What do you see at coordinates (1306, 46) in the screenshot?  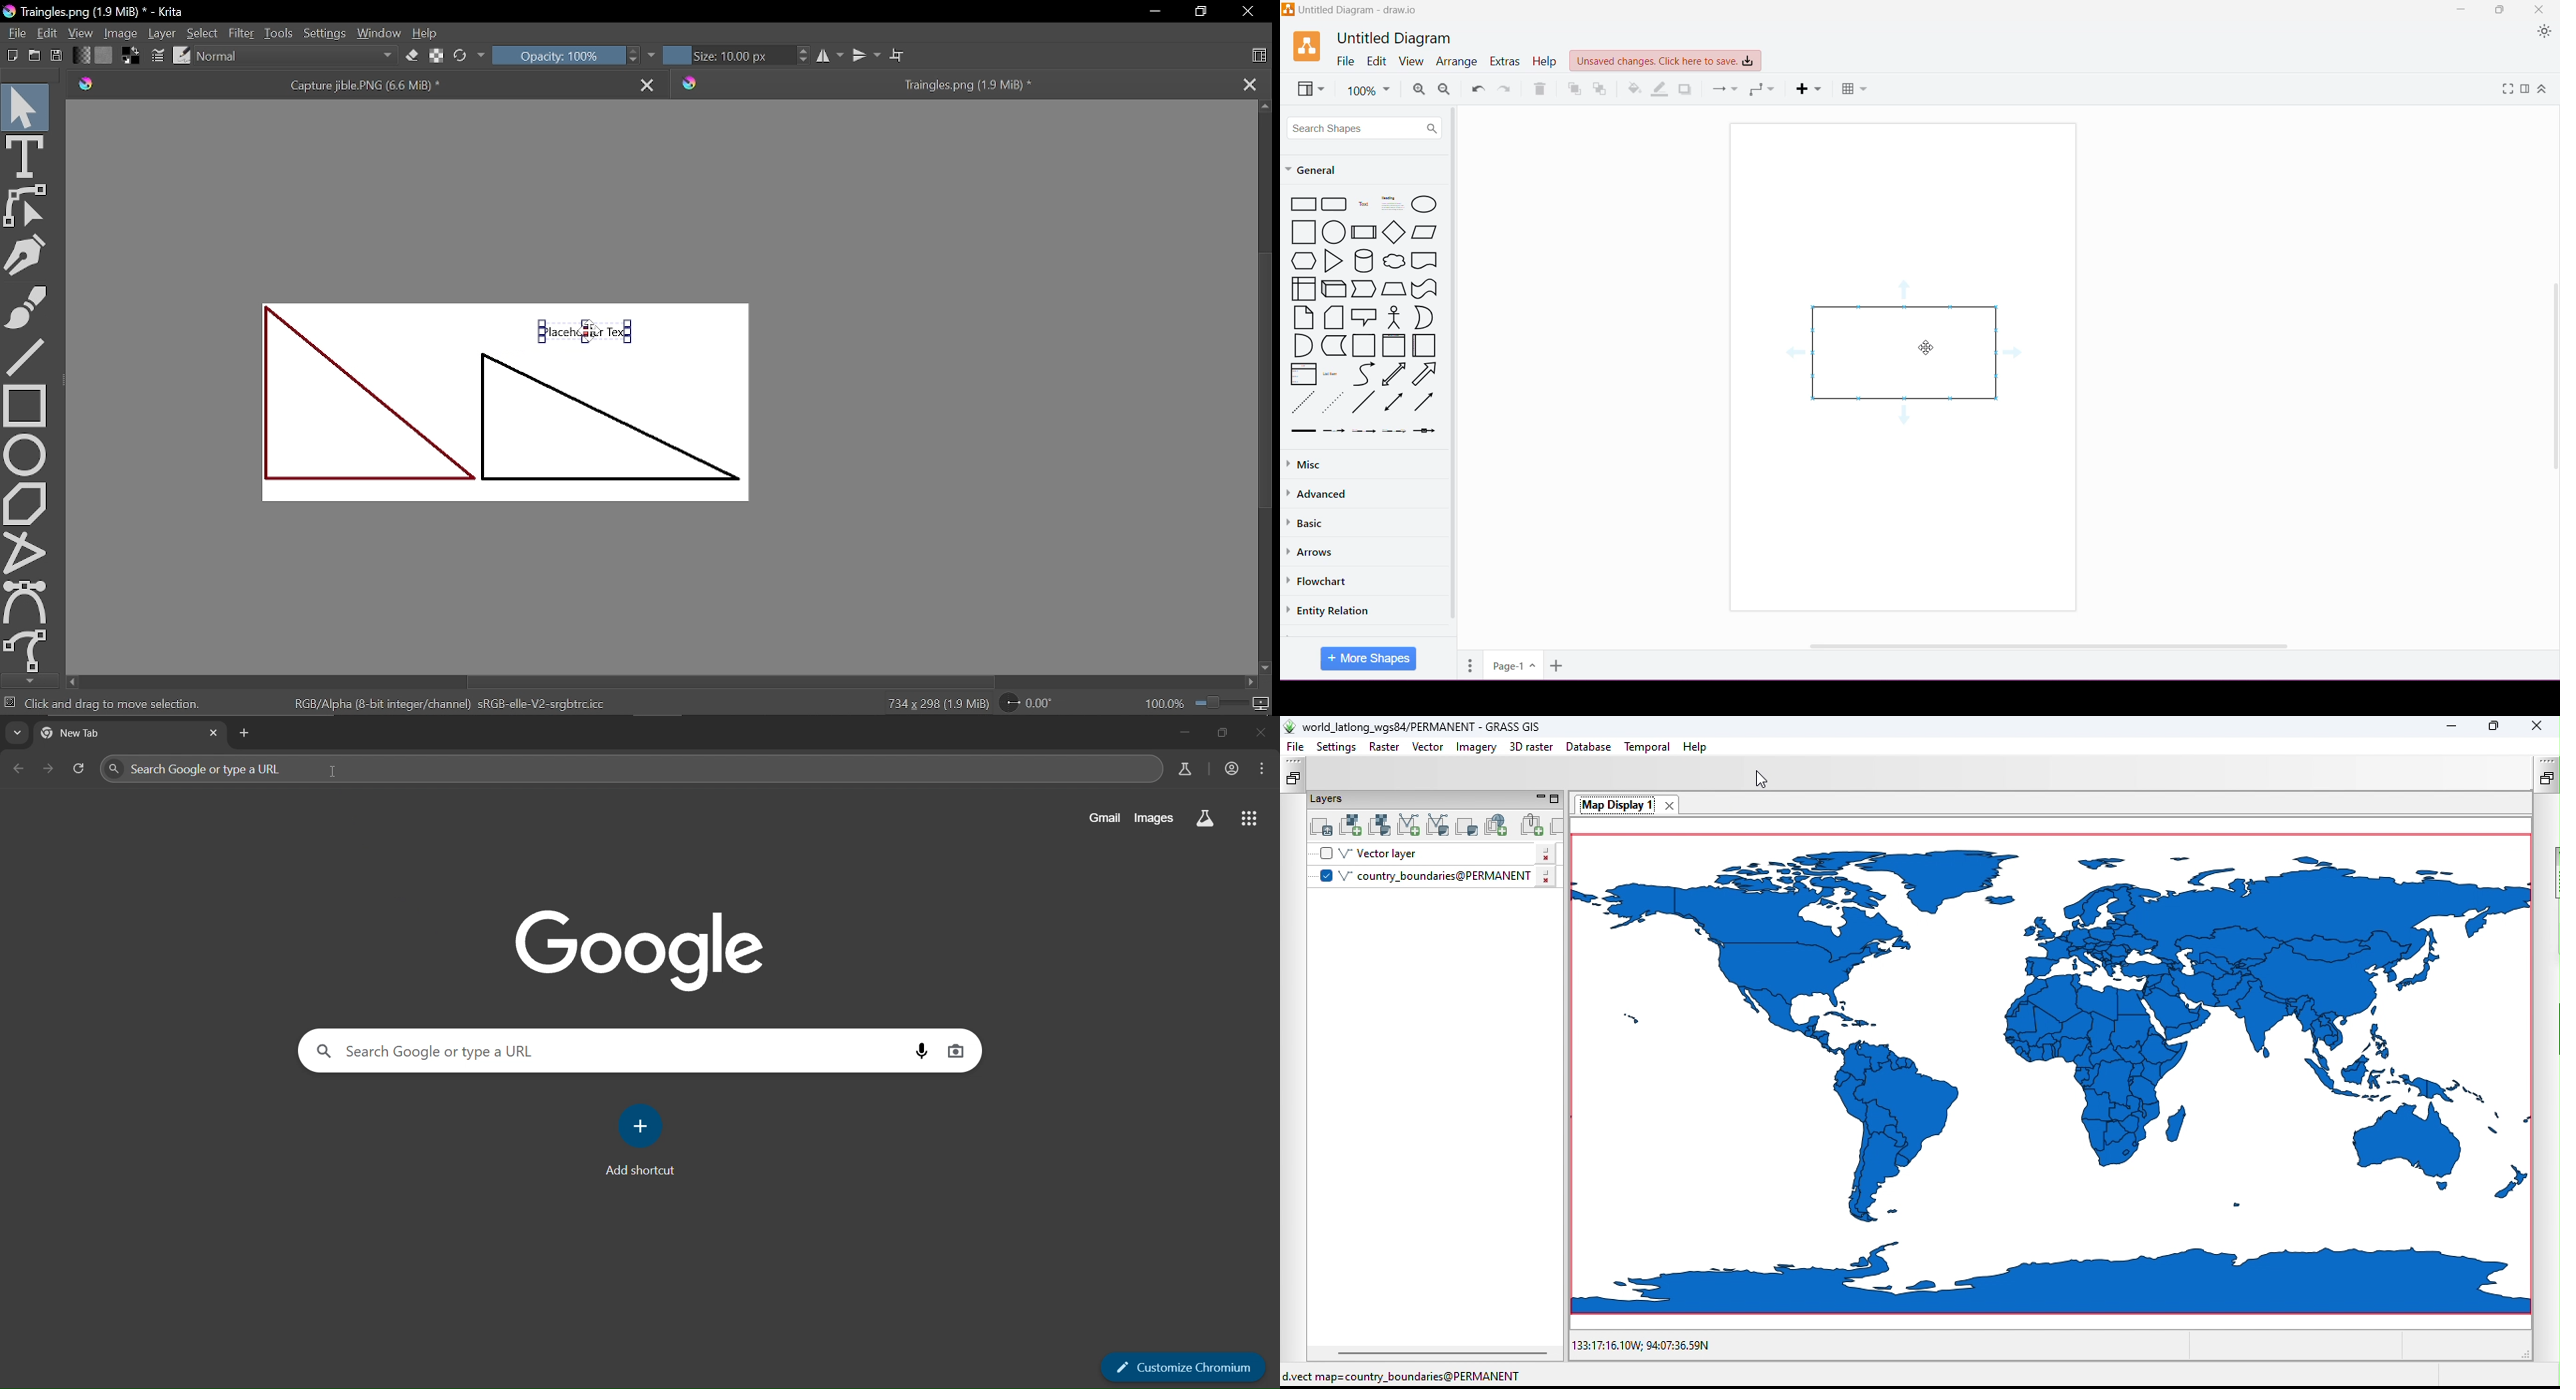 I see `Application Logo` at bounding box center [1306, 46].